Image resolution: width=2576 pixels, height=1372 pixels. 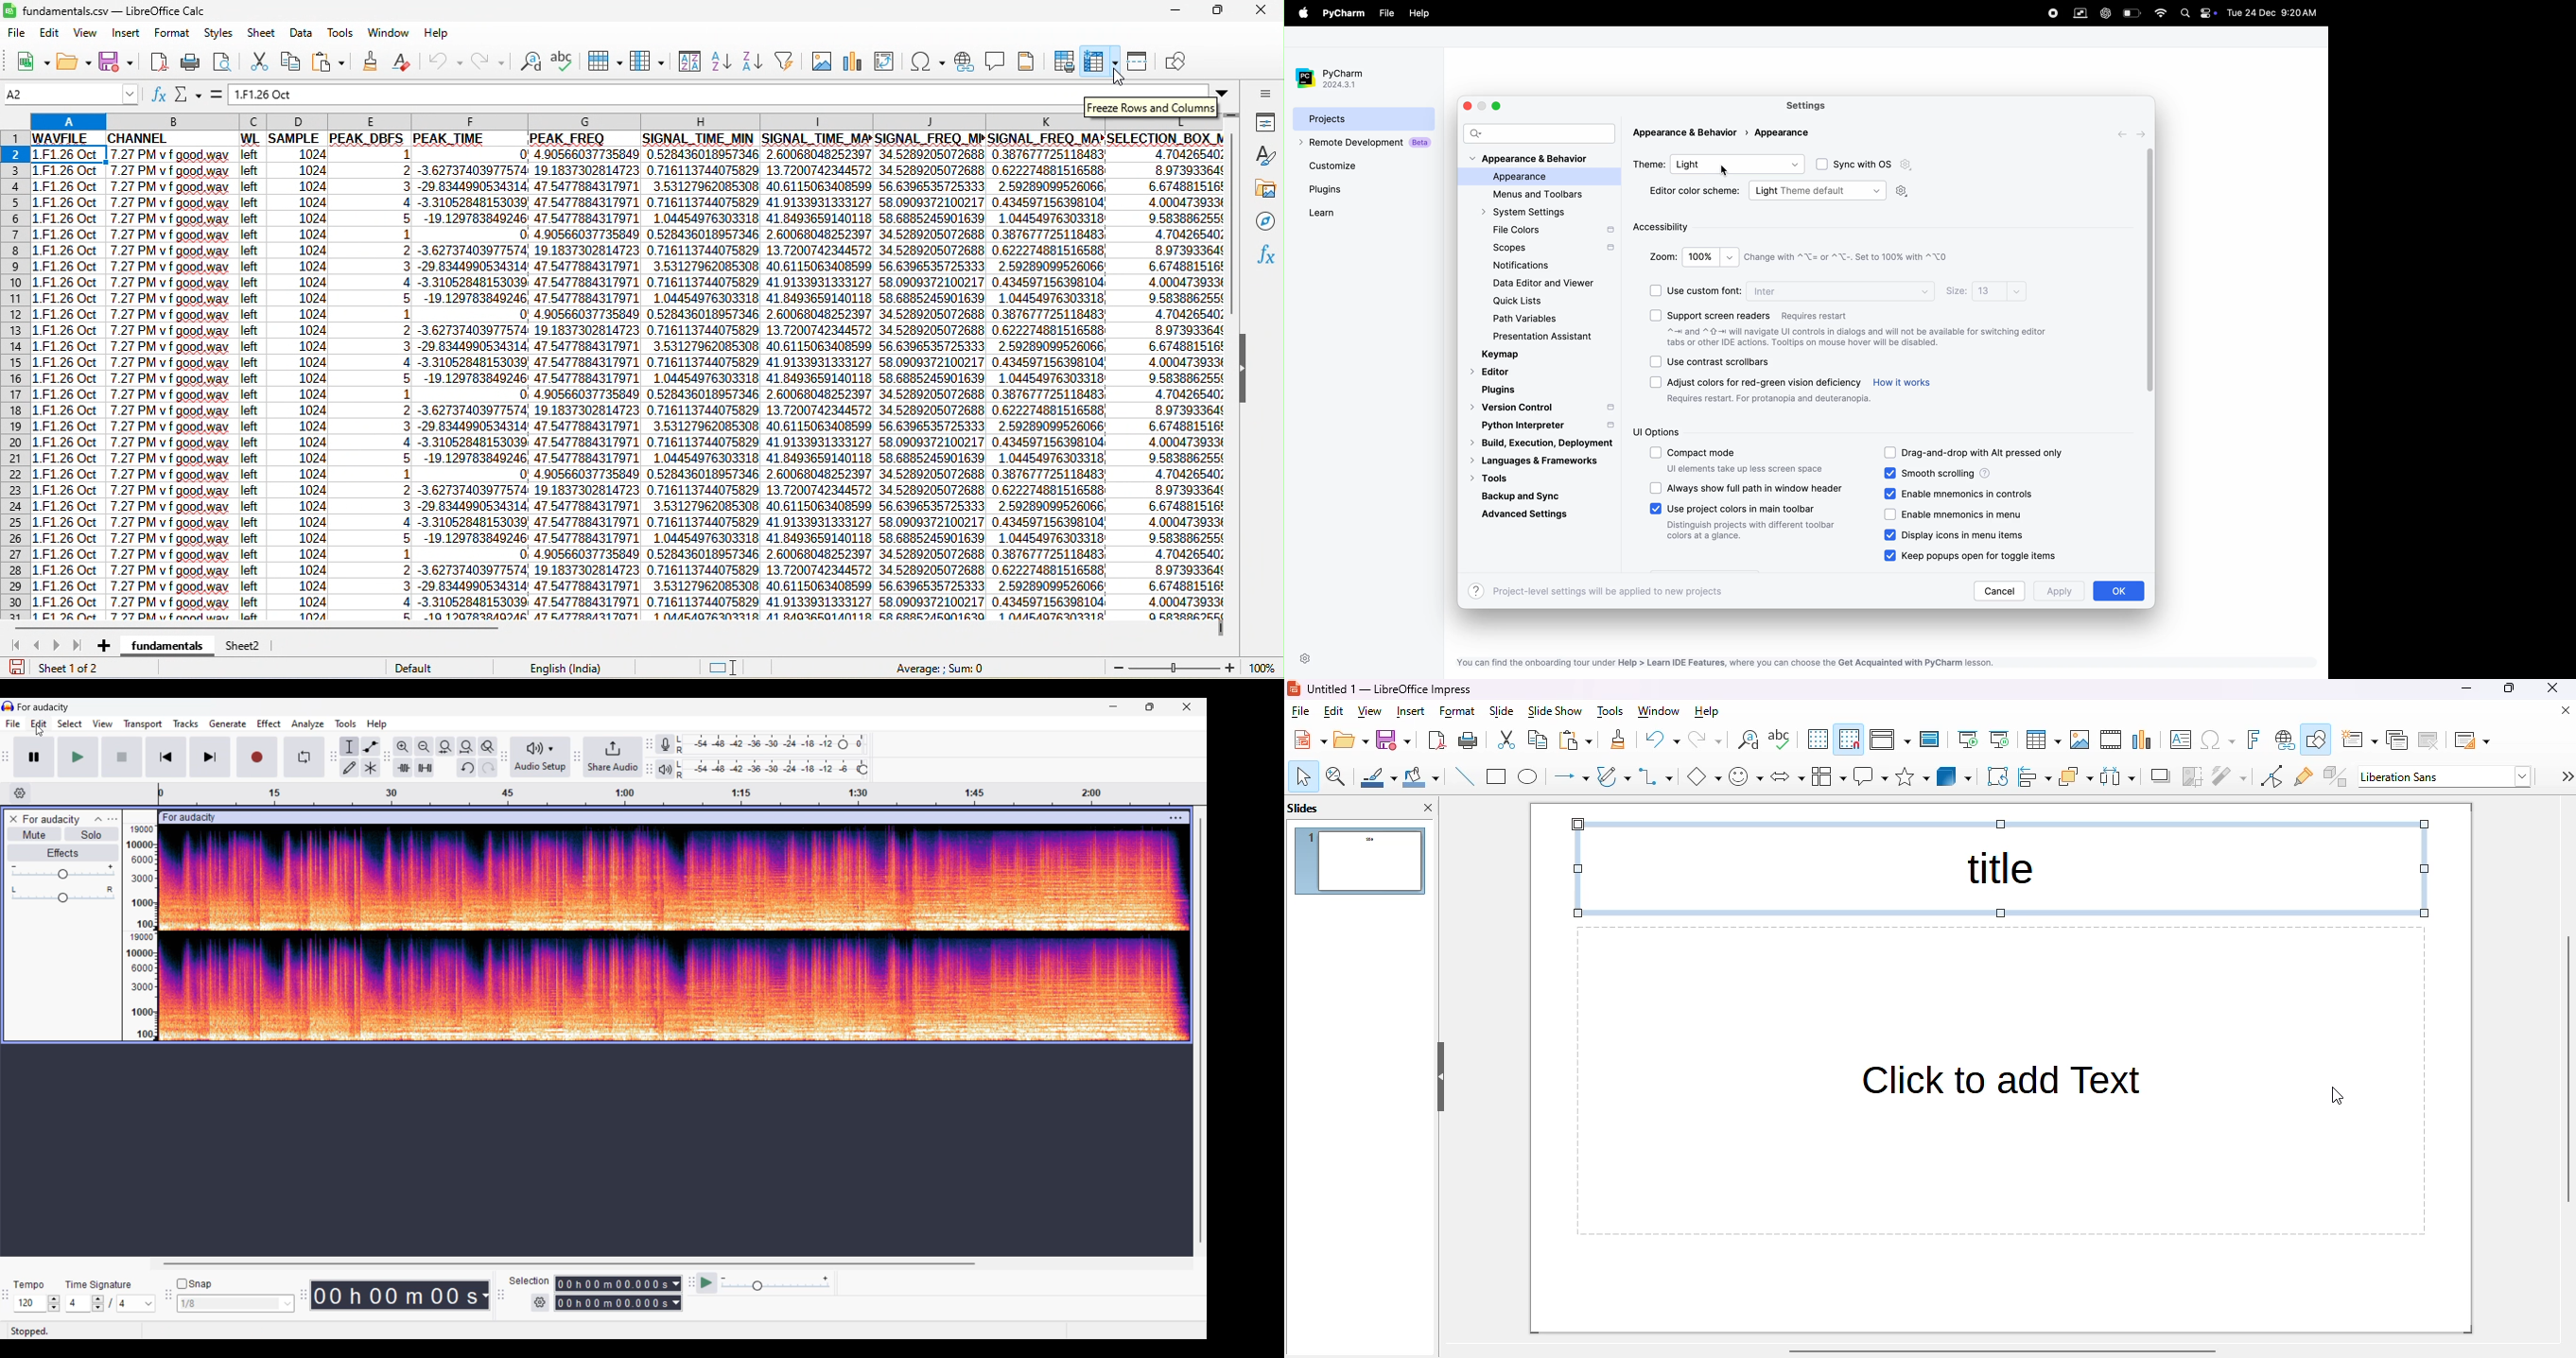 I want to click on inter, so click(x=1842, y=290).